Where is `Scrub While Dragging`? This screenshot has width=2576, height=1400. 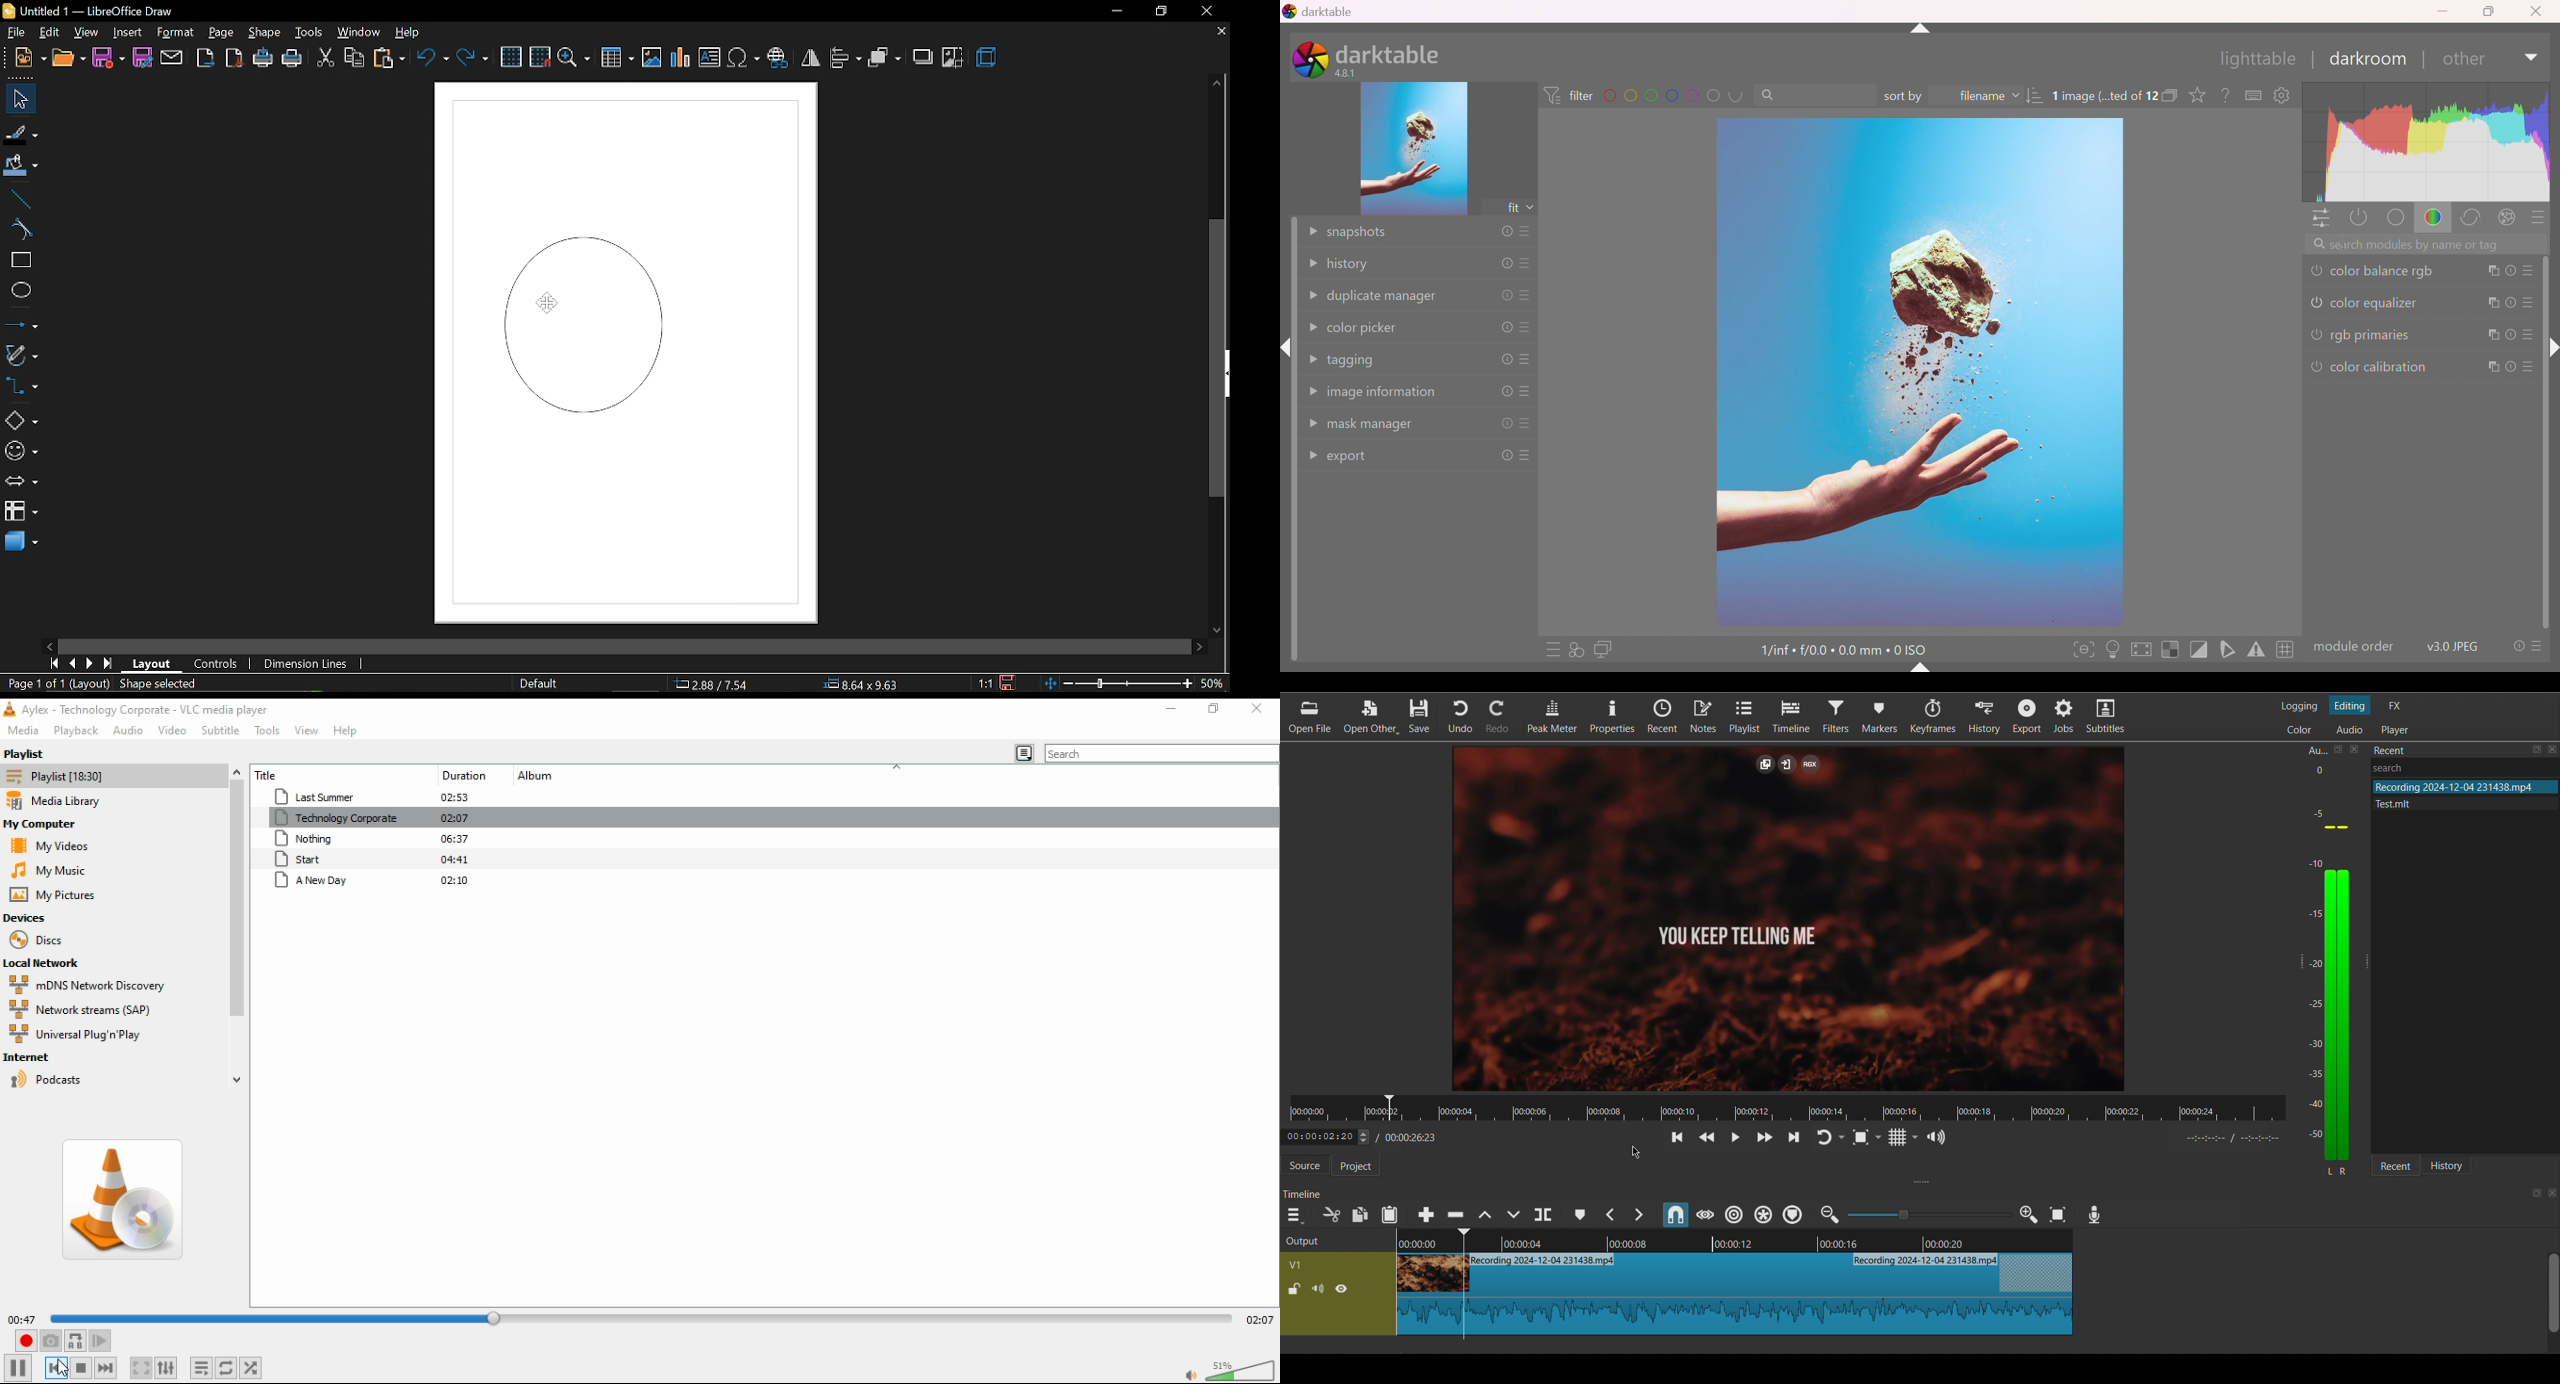 Scrub While Dragging is located at coordinates (1703, 1214).